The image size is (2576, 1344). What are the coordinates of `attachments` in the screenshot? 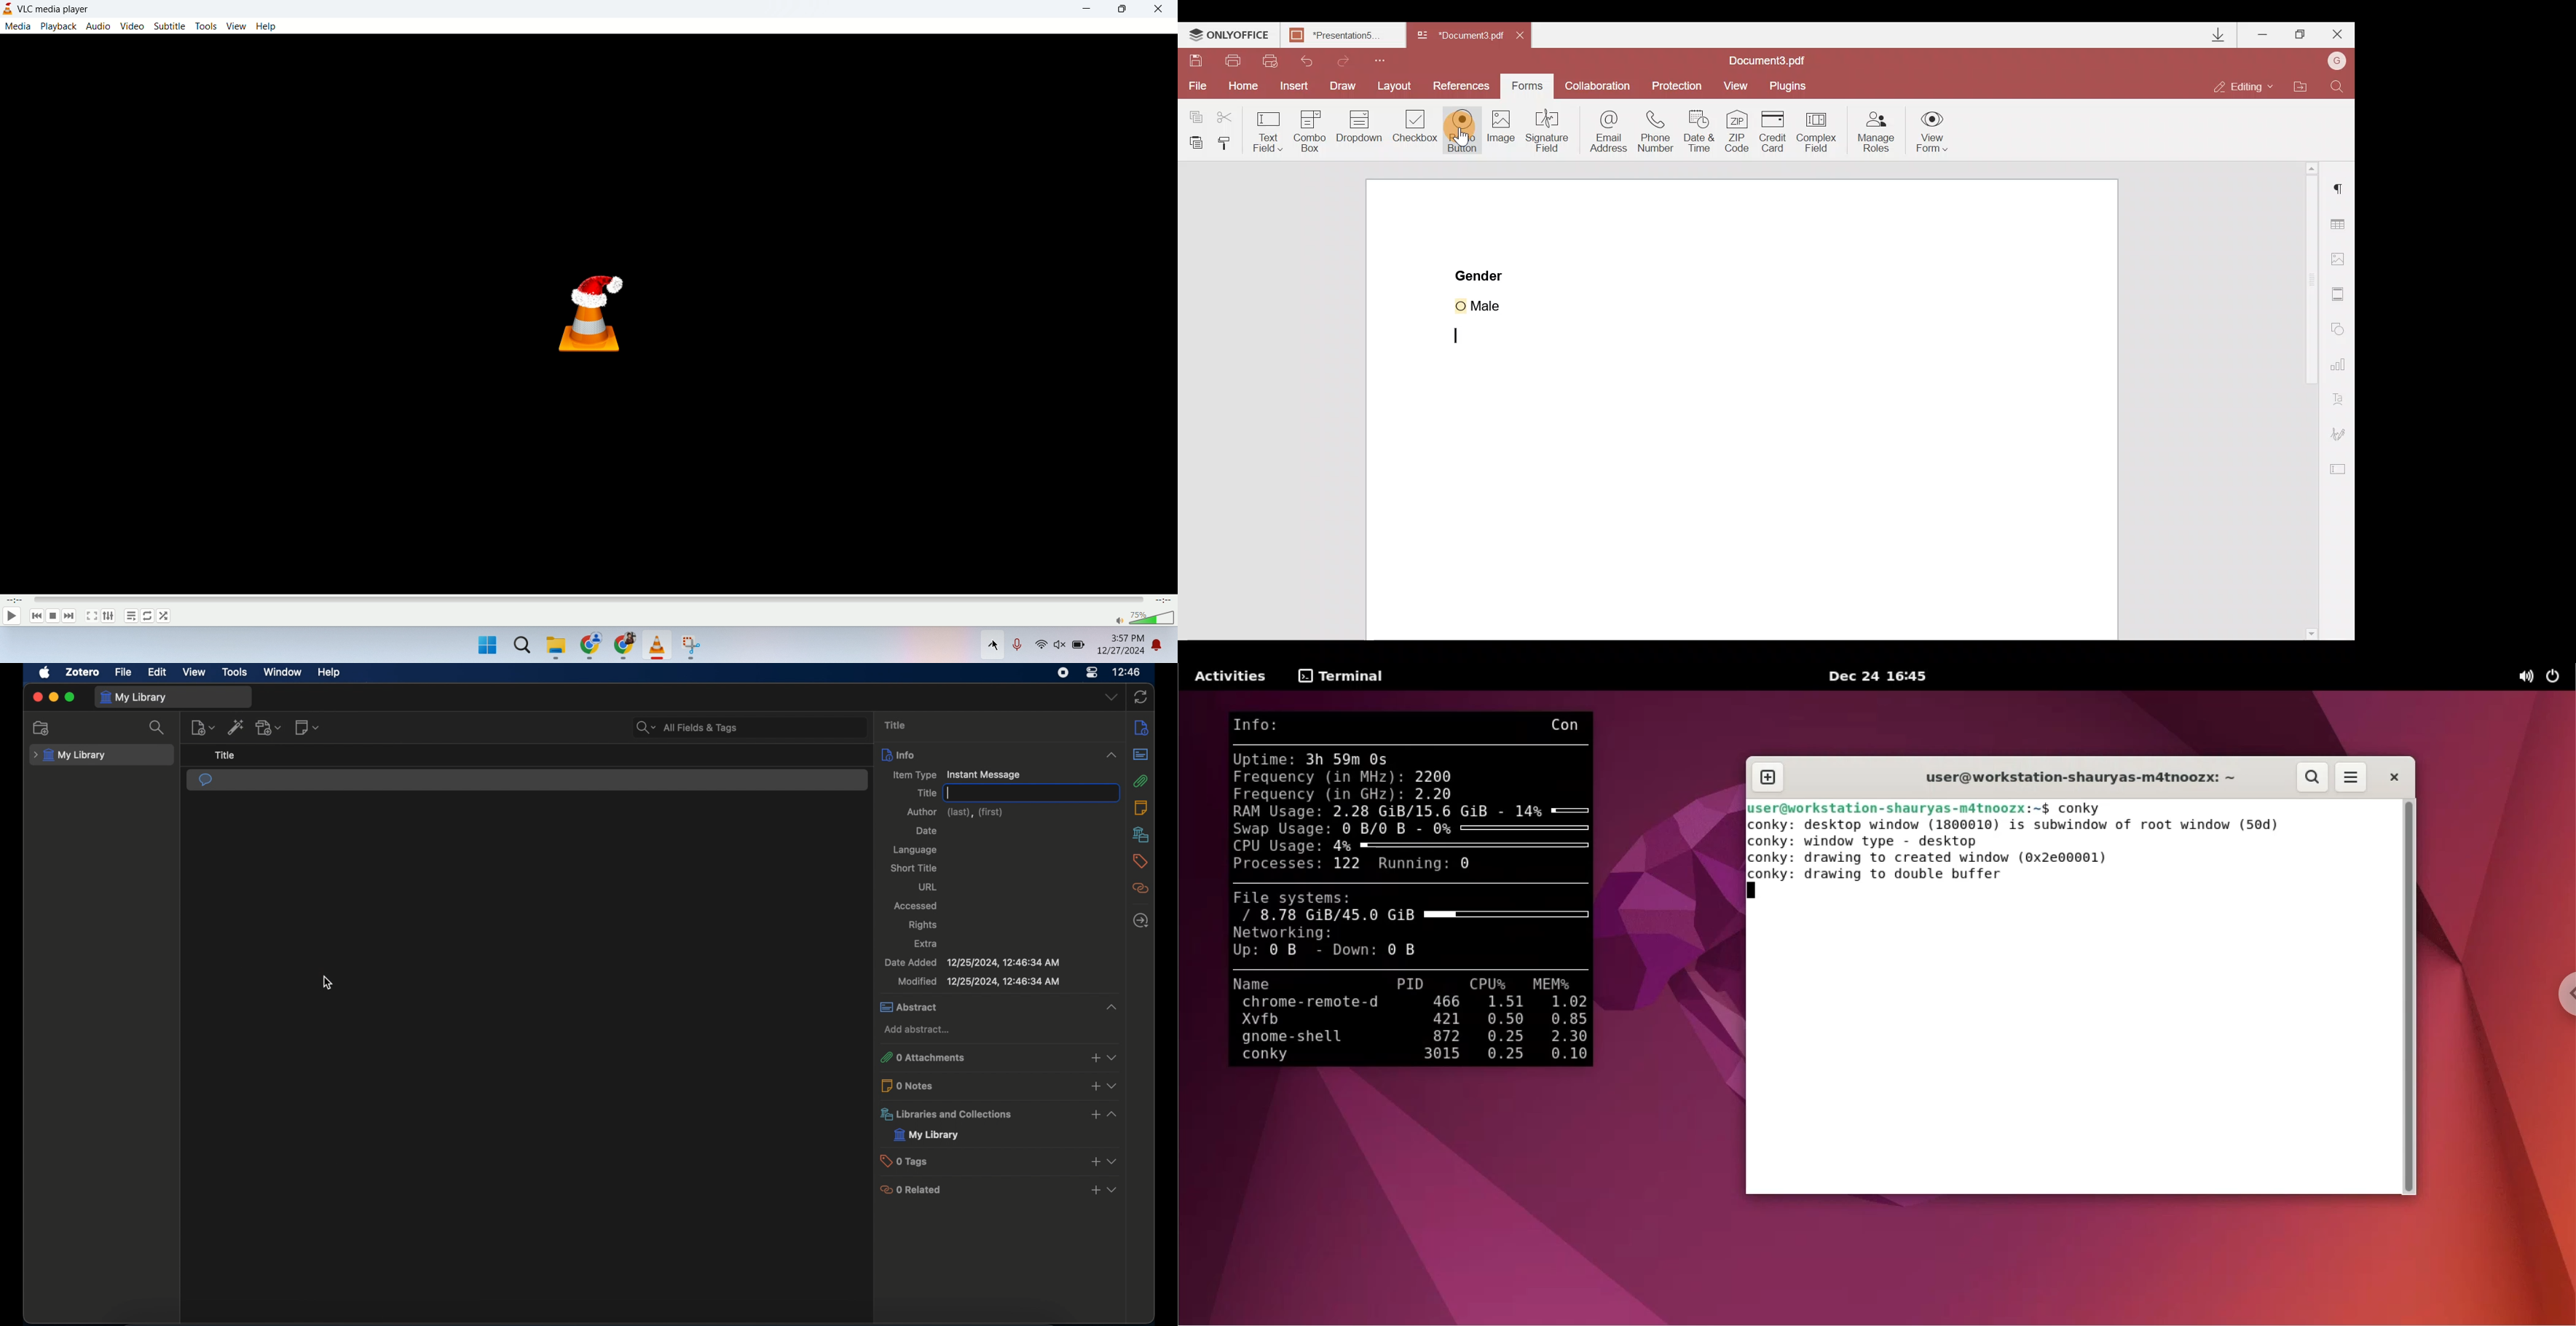 It's located at (1142, 781).